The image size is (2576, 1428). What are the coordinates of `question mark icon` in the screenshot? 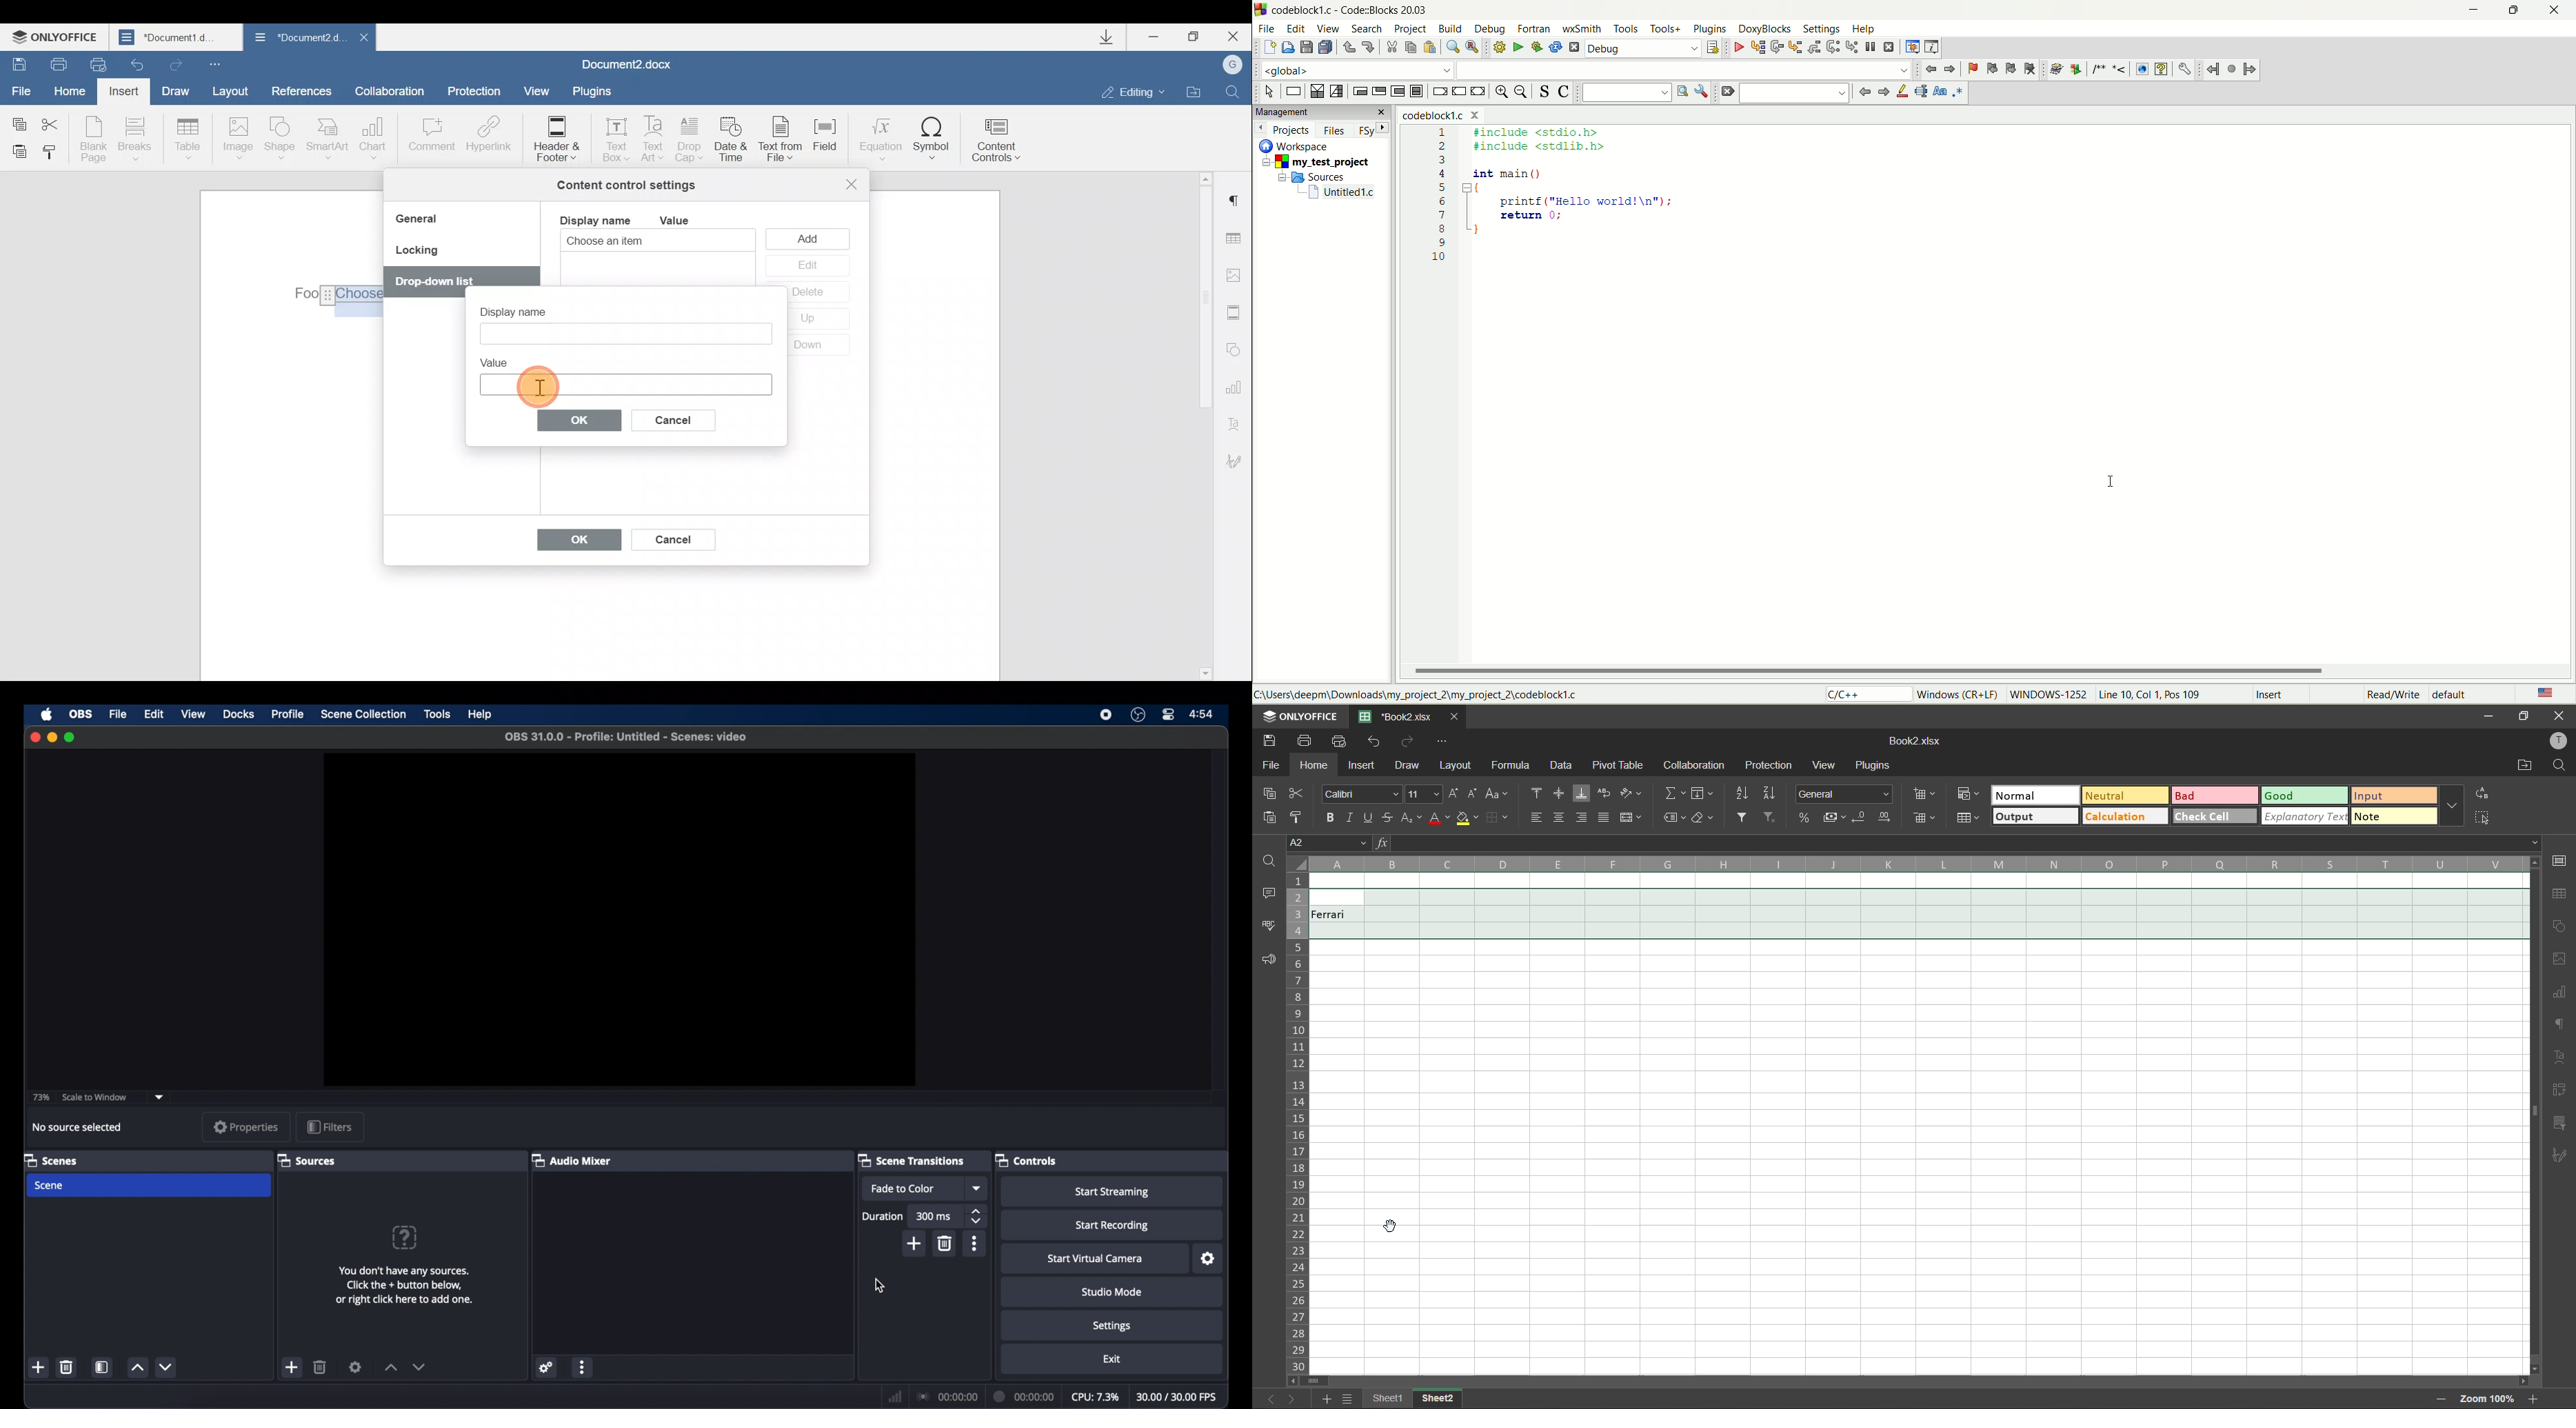 It's located at (406, 1237).